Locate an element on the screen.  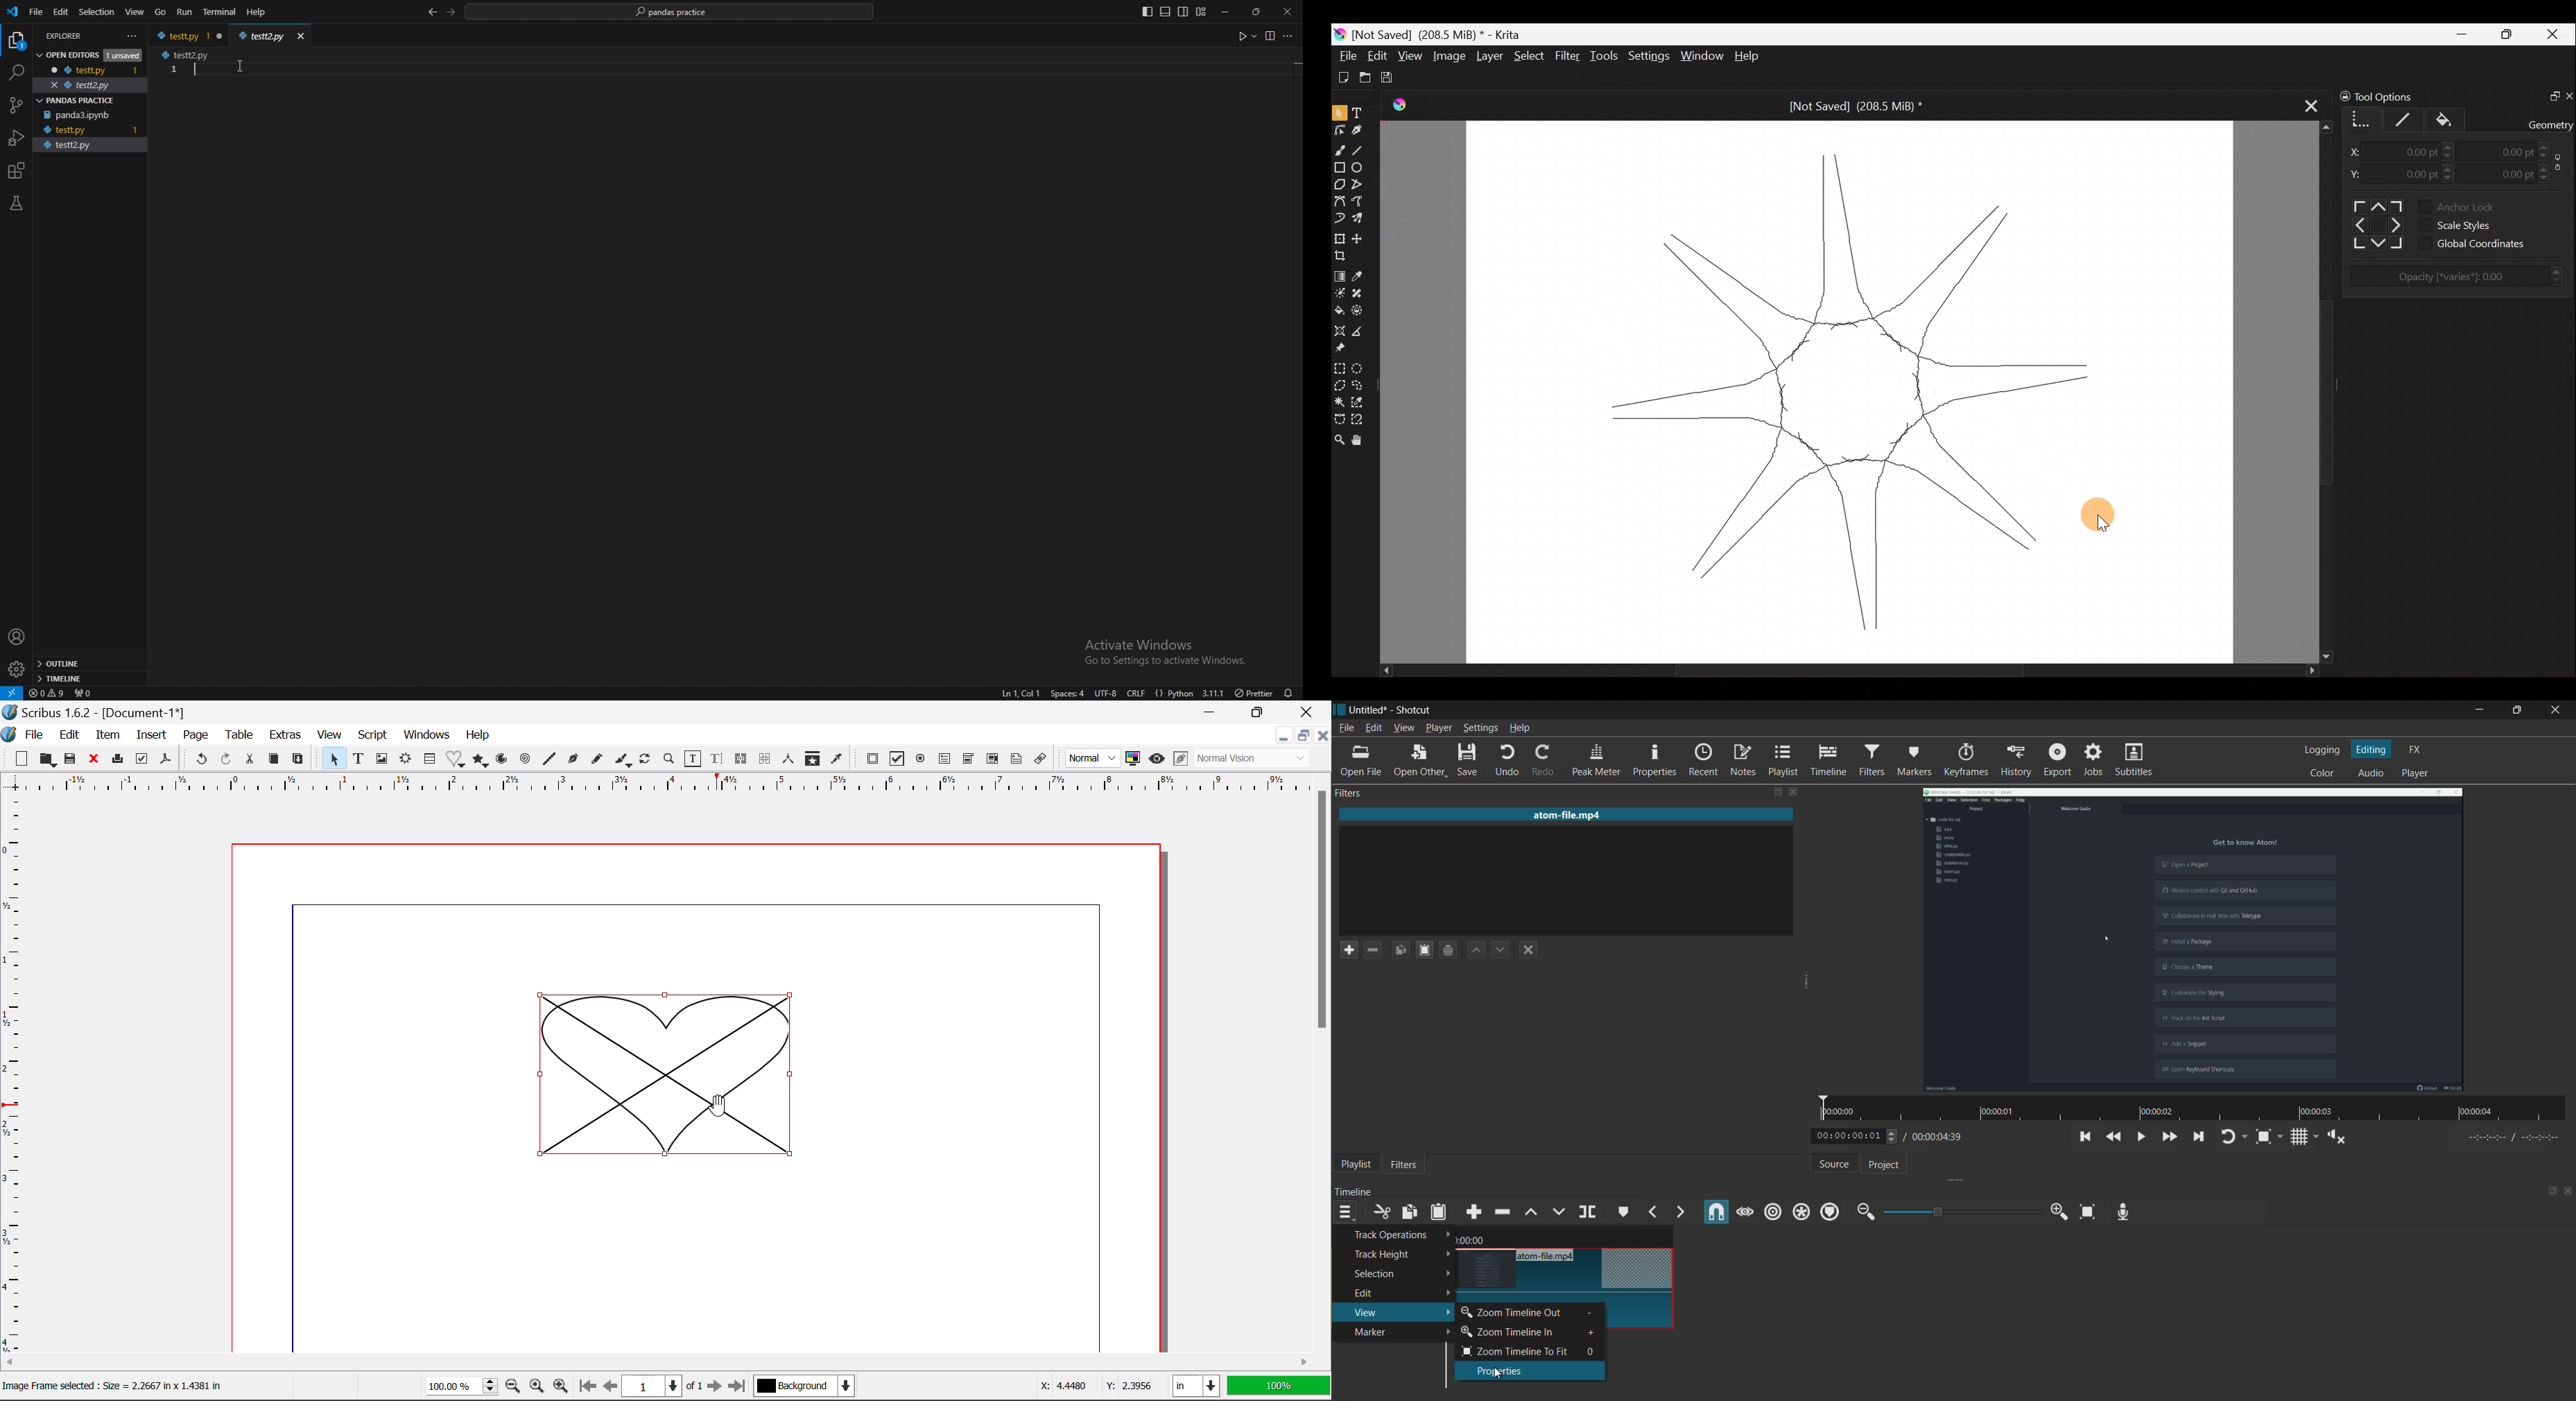
Cut is located at coordinates (252, 758).